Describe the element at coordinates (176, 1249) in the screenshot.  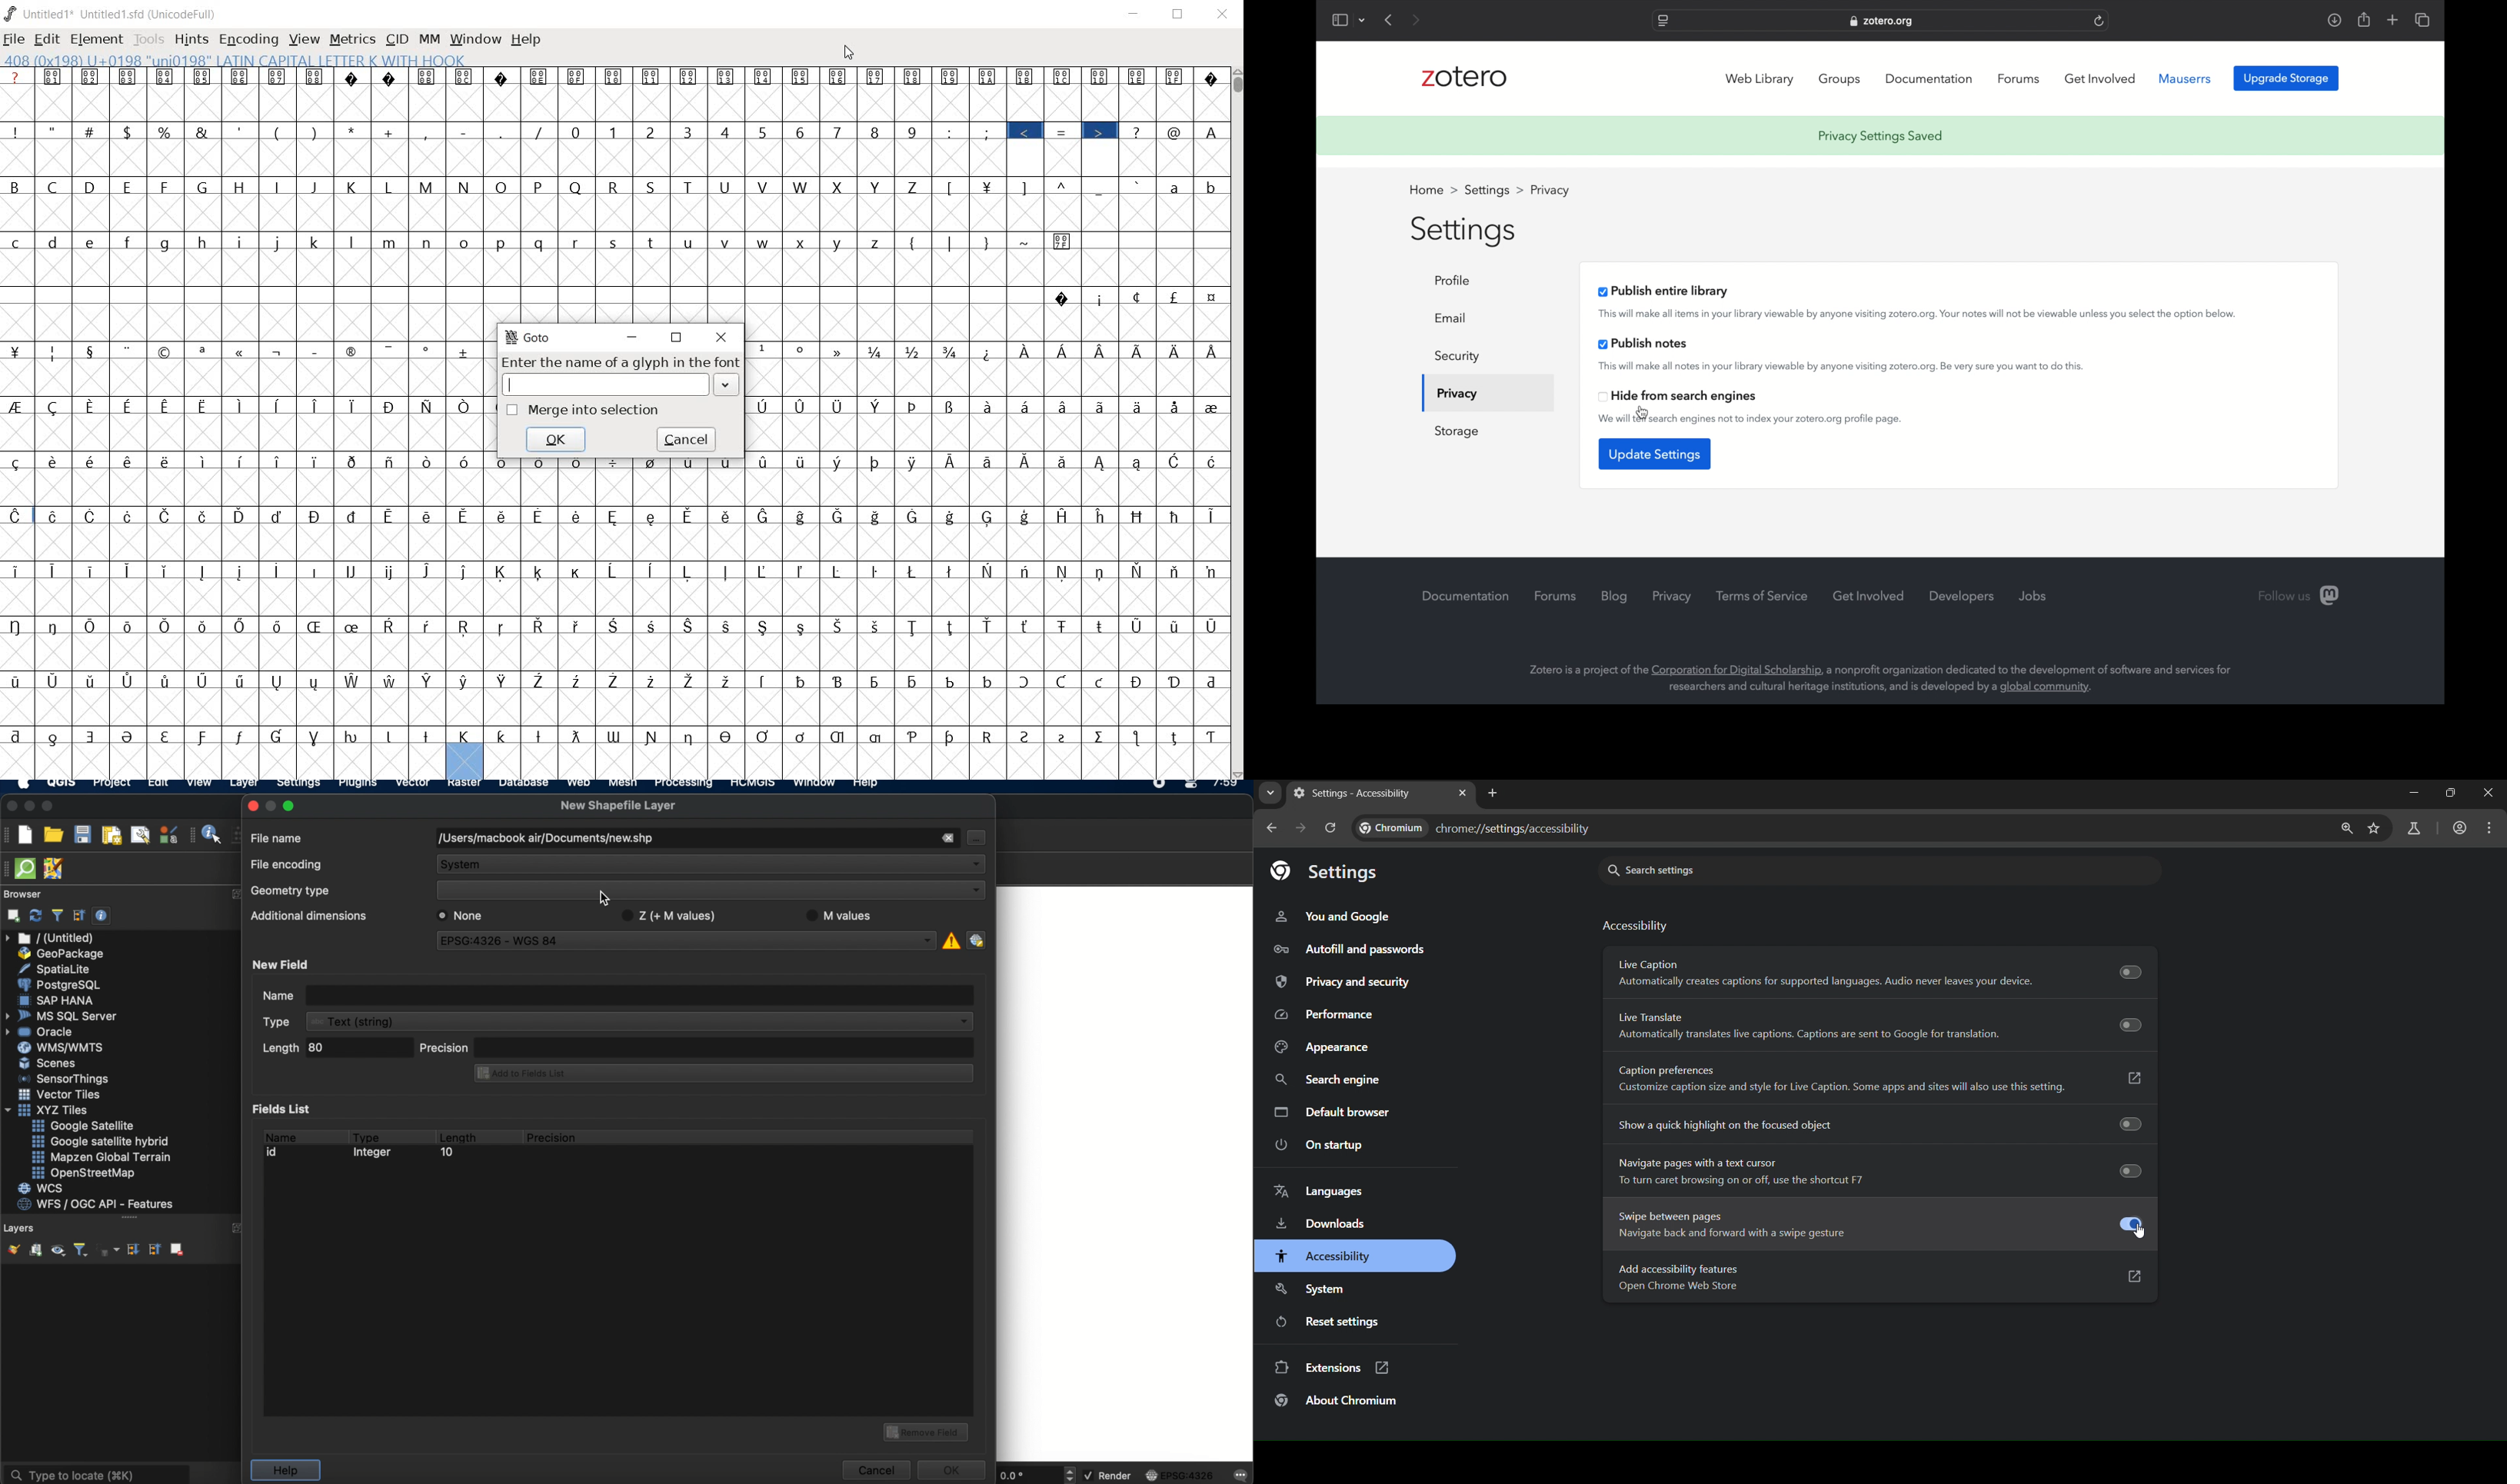
I see `remove layer group` at that location.